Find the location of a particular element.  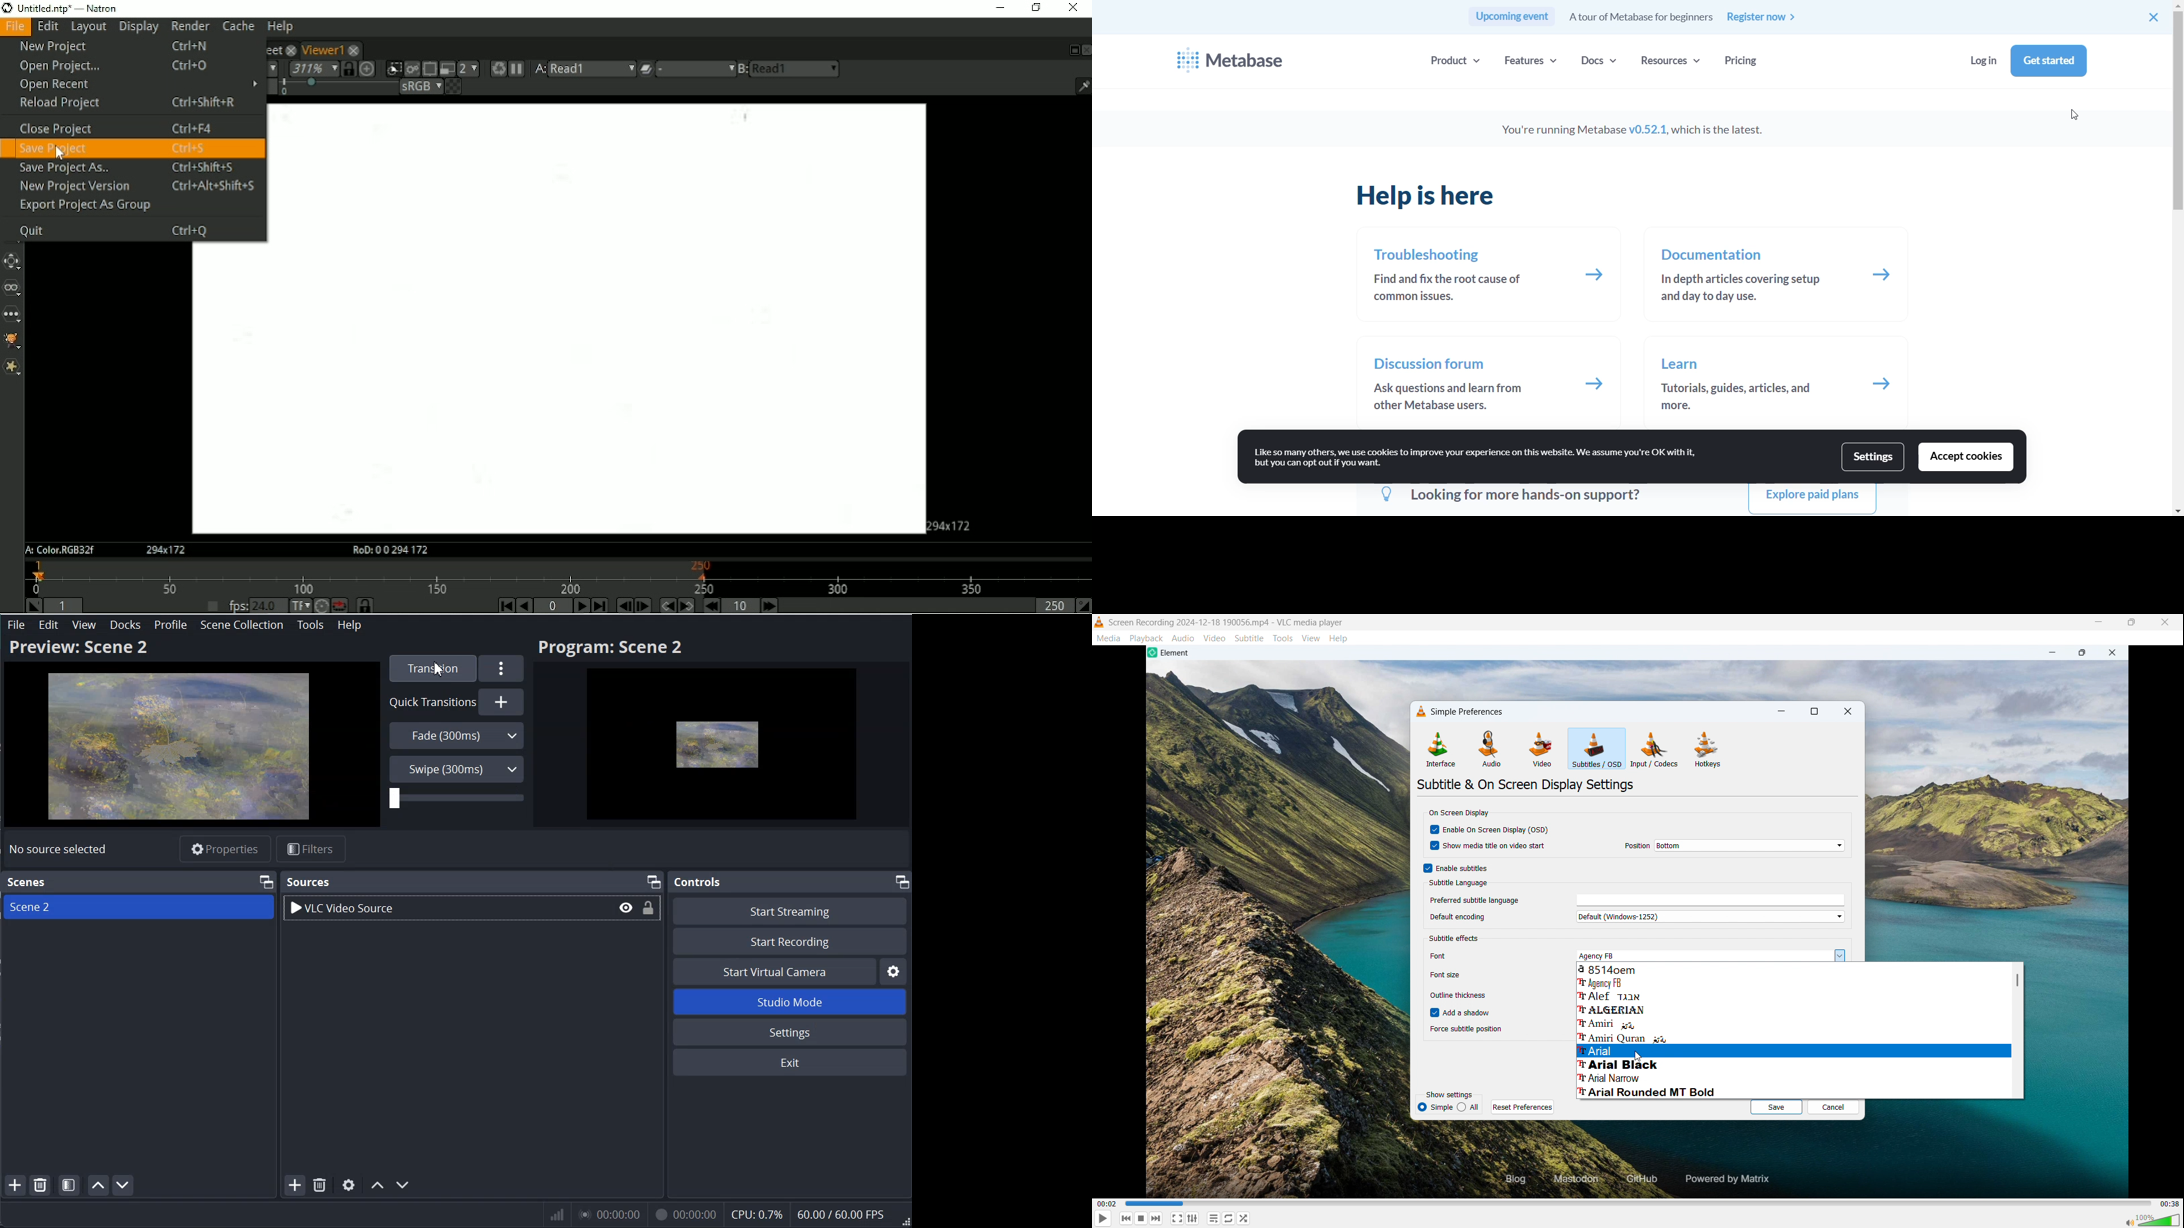

Preview scene 2  is located at coordinates (722, 732).